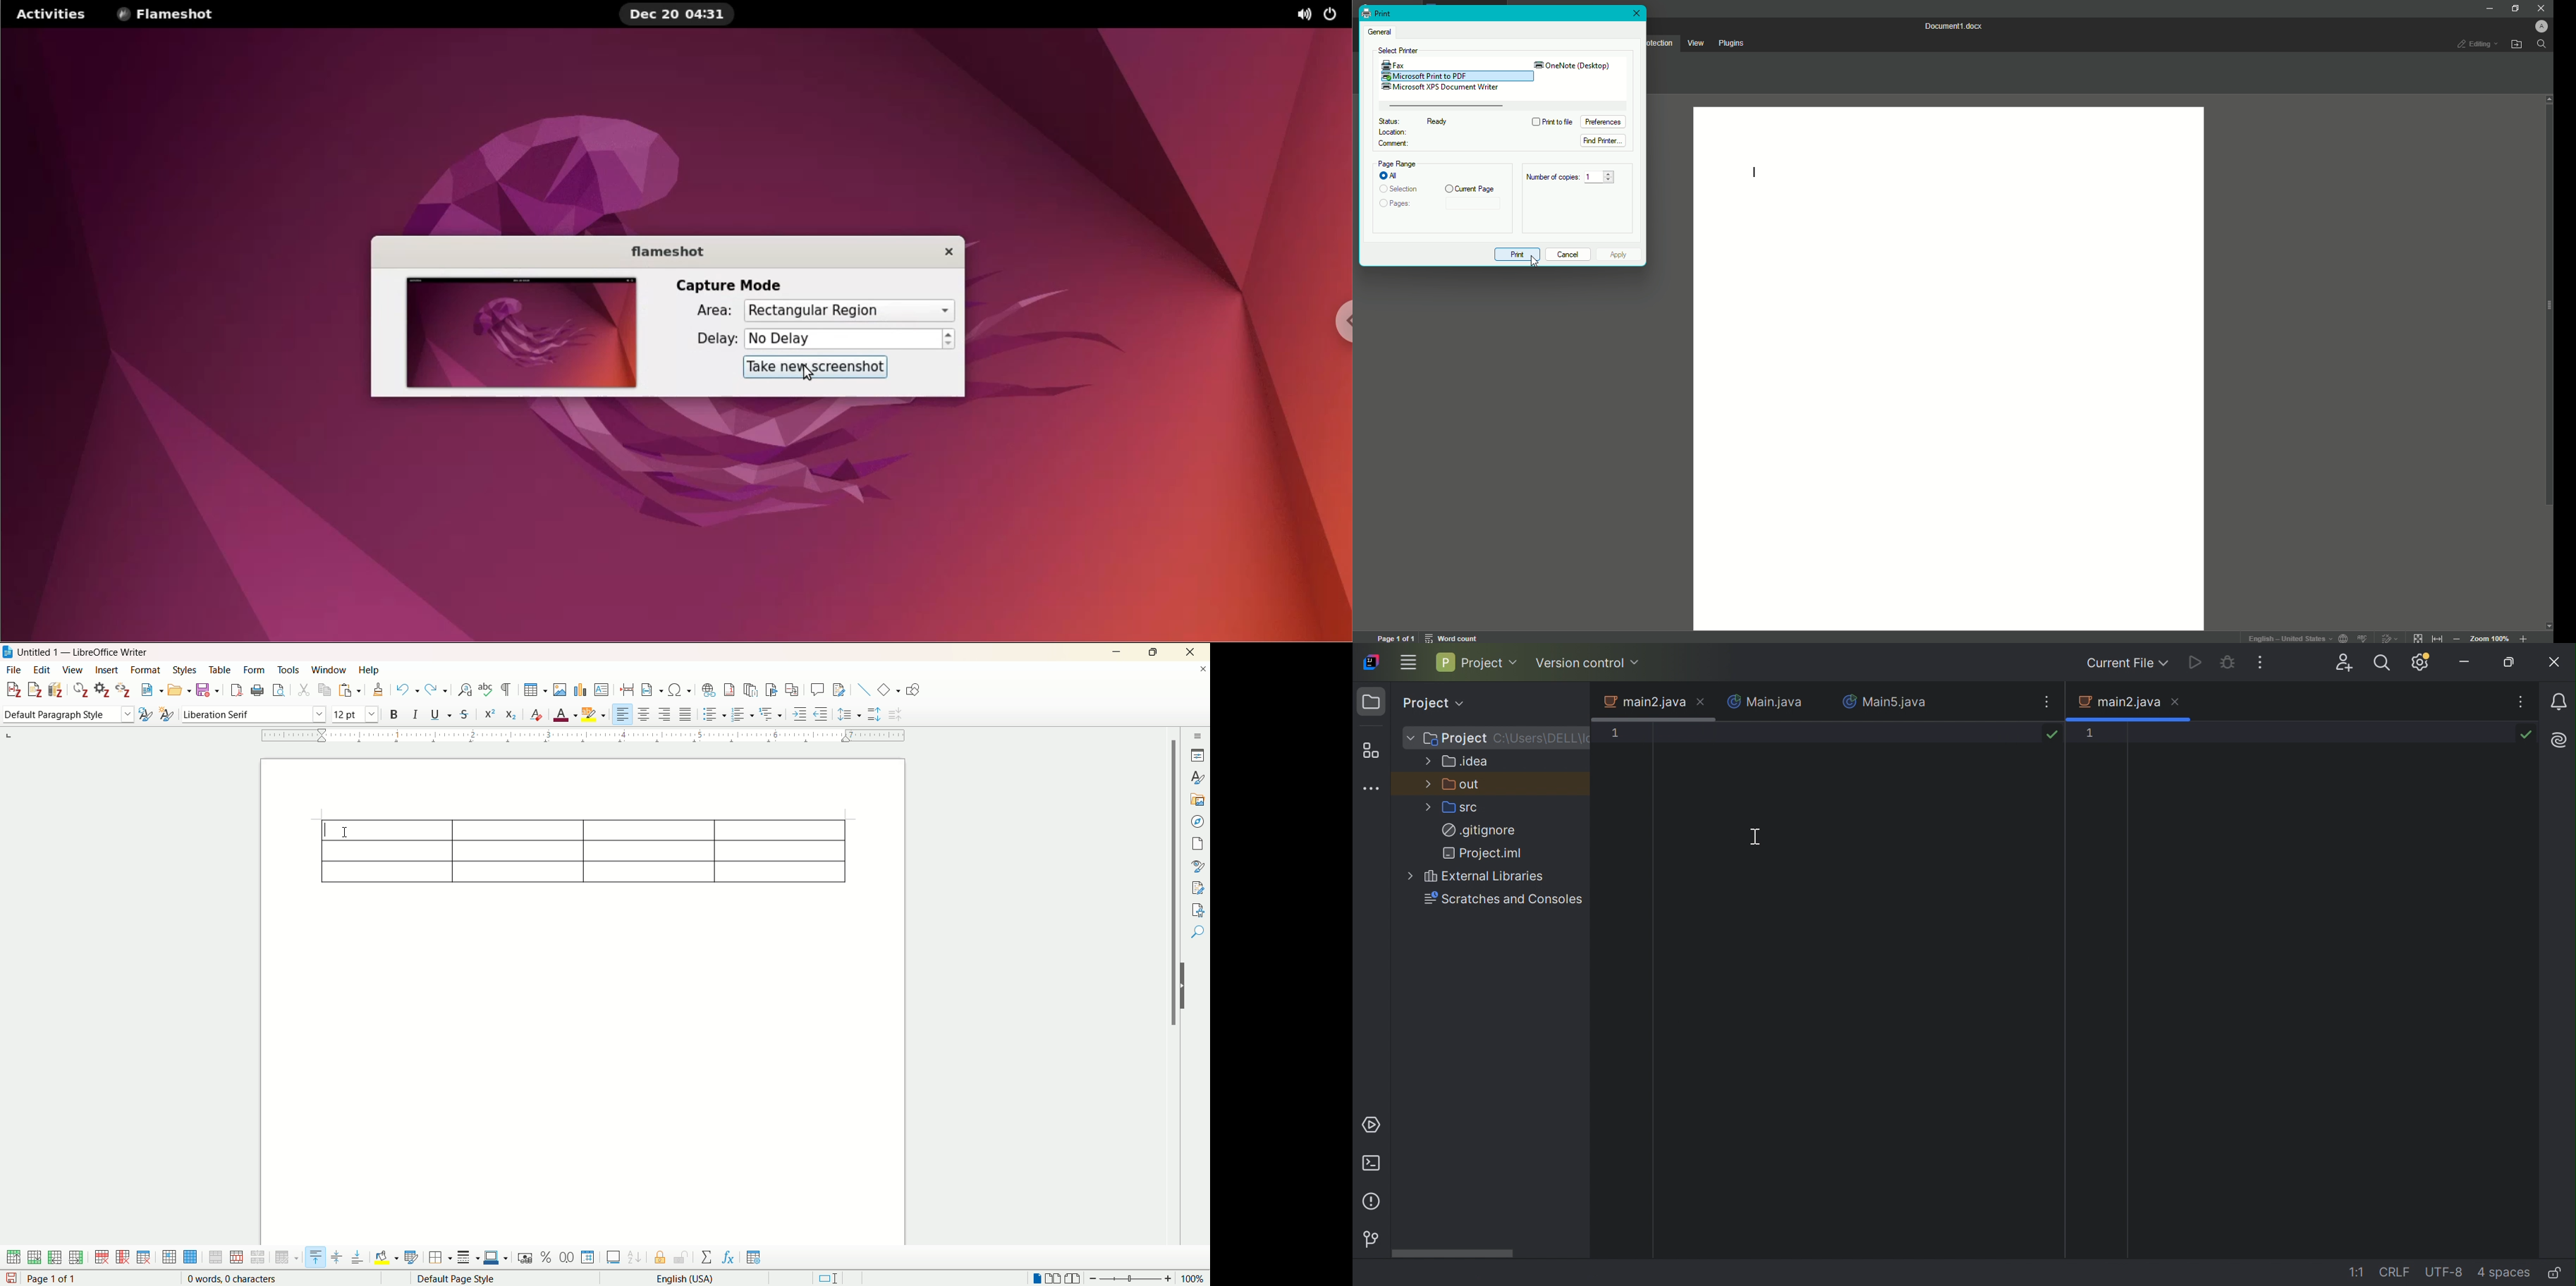 The width and height of the screenshot is (2576, 1288). Describe the element at coordinates (644, 714) in the screenshot. I see `align center` at that location.